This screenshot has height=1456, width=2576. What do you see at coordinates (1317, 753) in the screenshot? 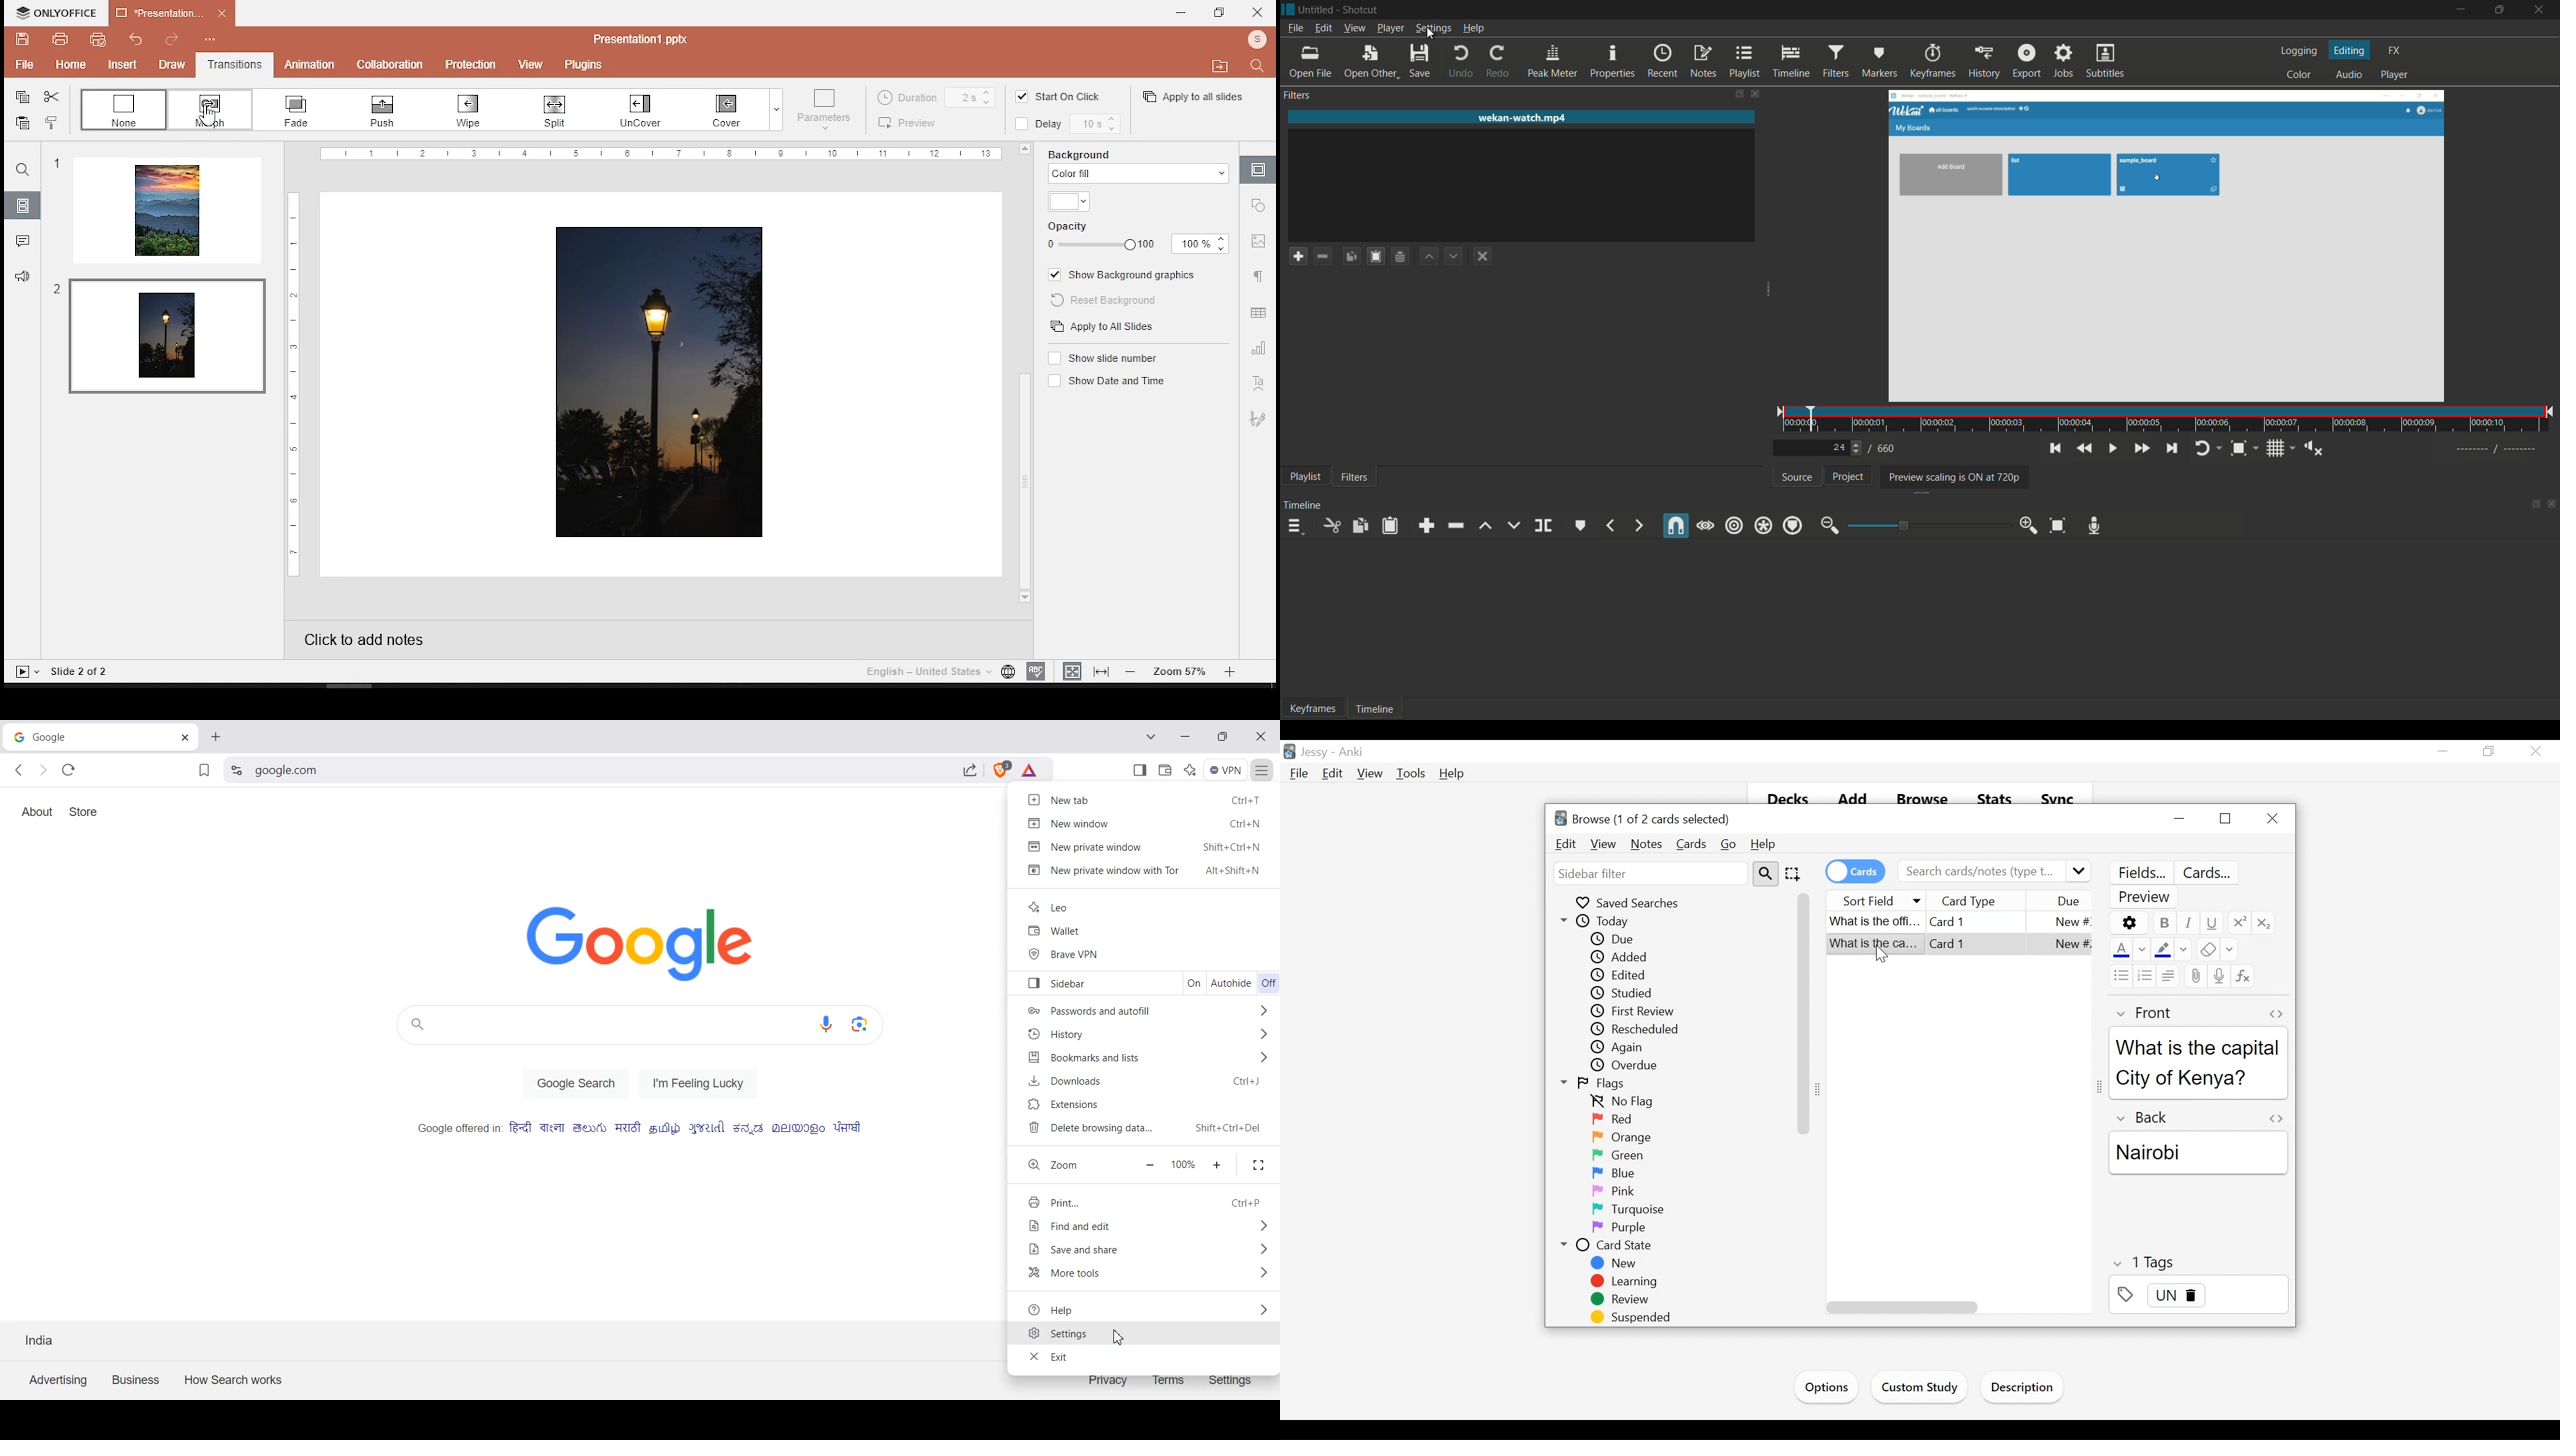
I see `User Nmae` at bounding box center [1317, 753].